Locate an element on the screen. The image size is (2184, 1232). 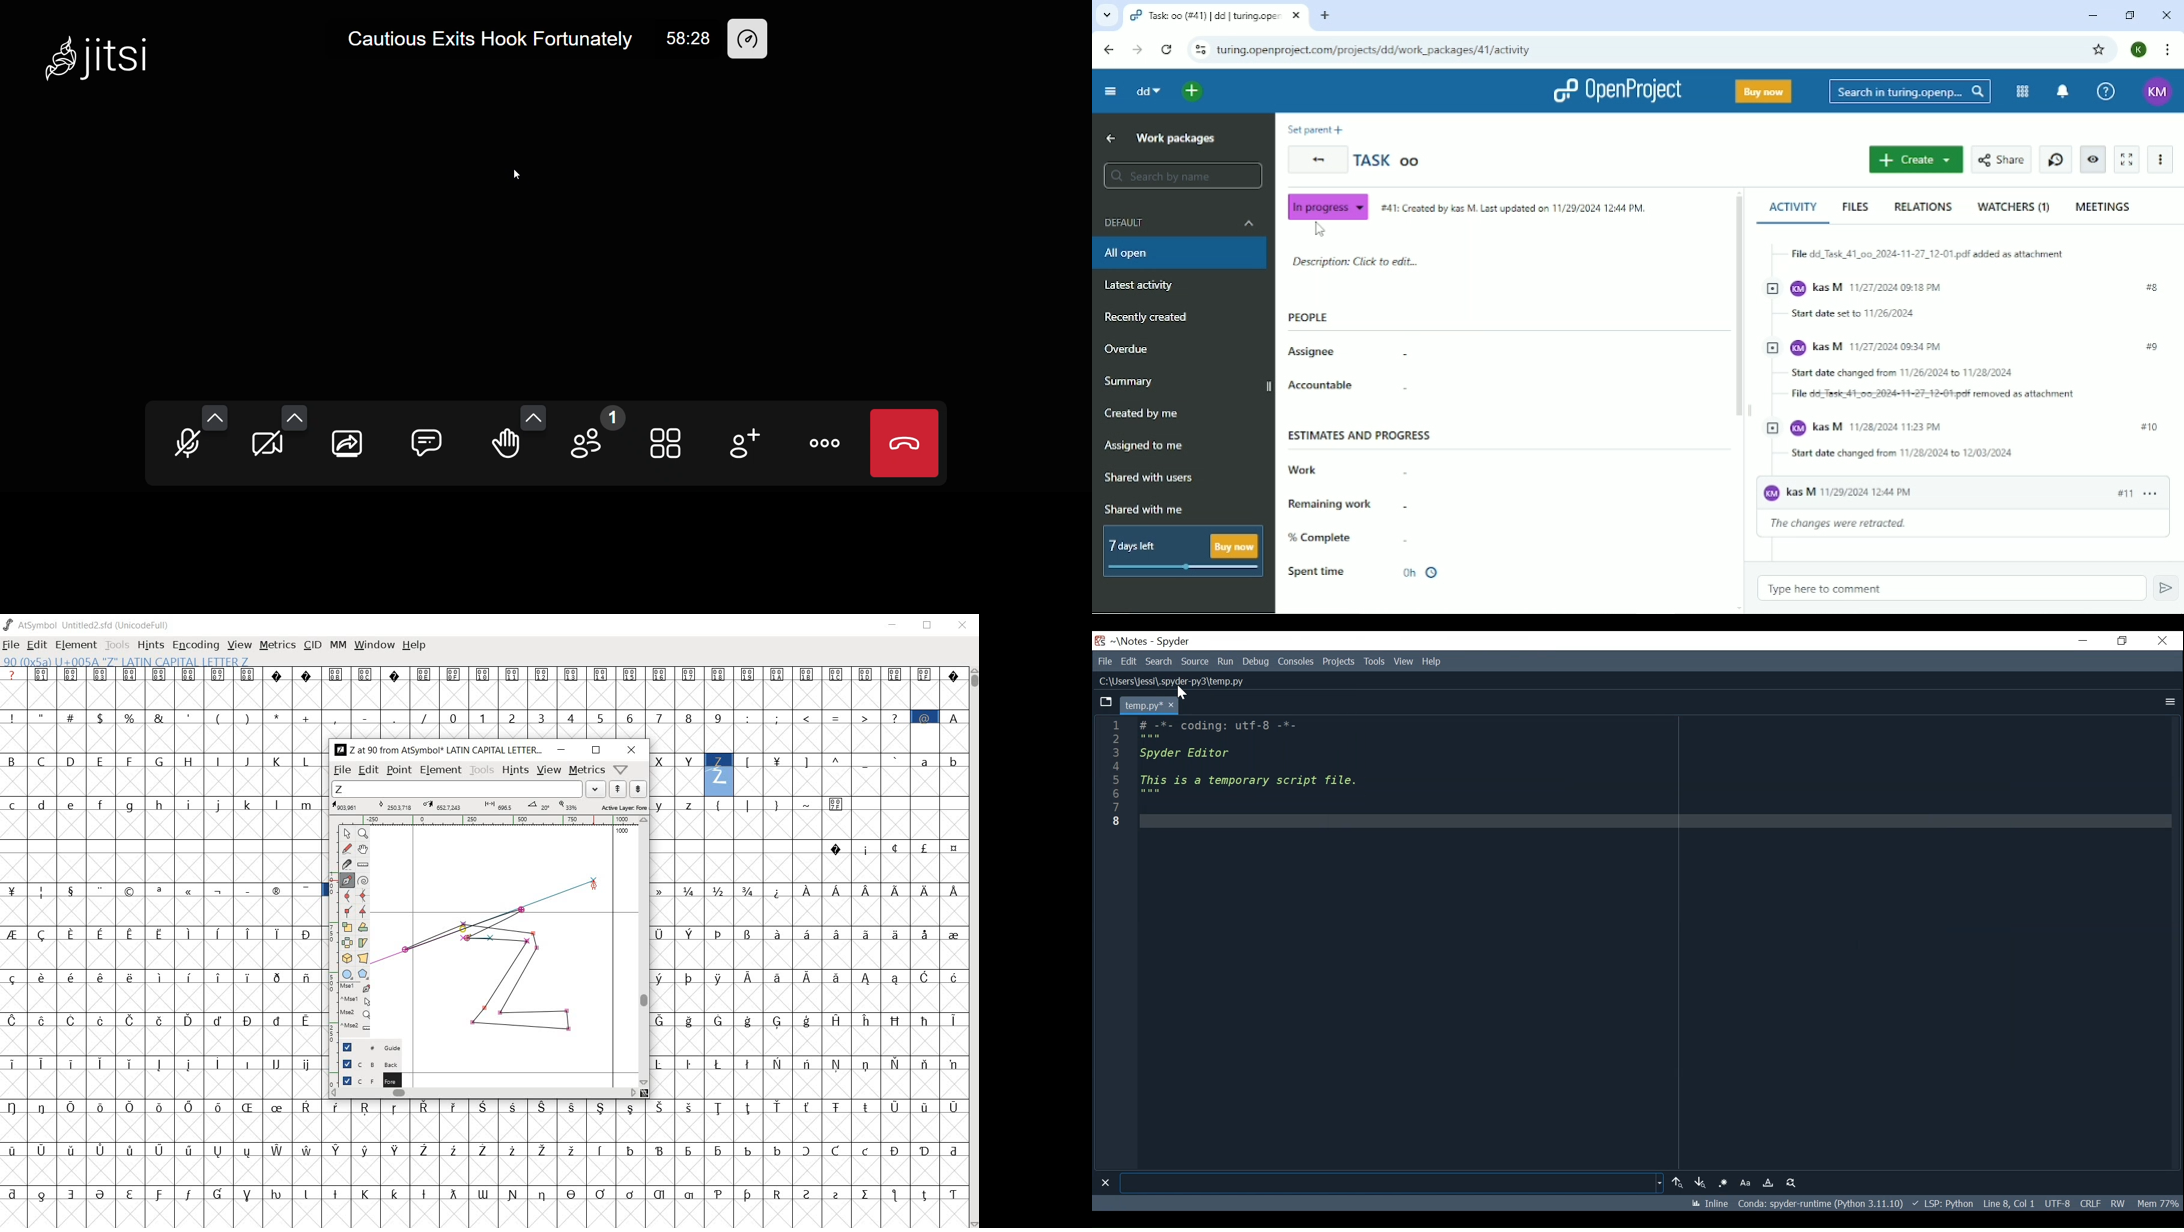
Use regular Expressions is located at coordinates (1726, 1183).